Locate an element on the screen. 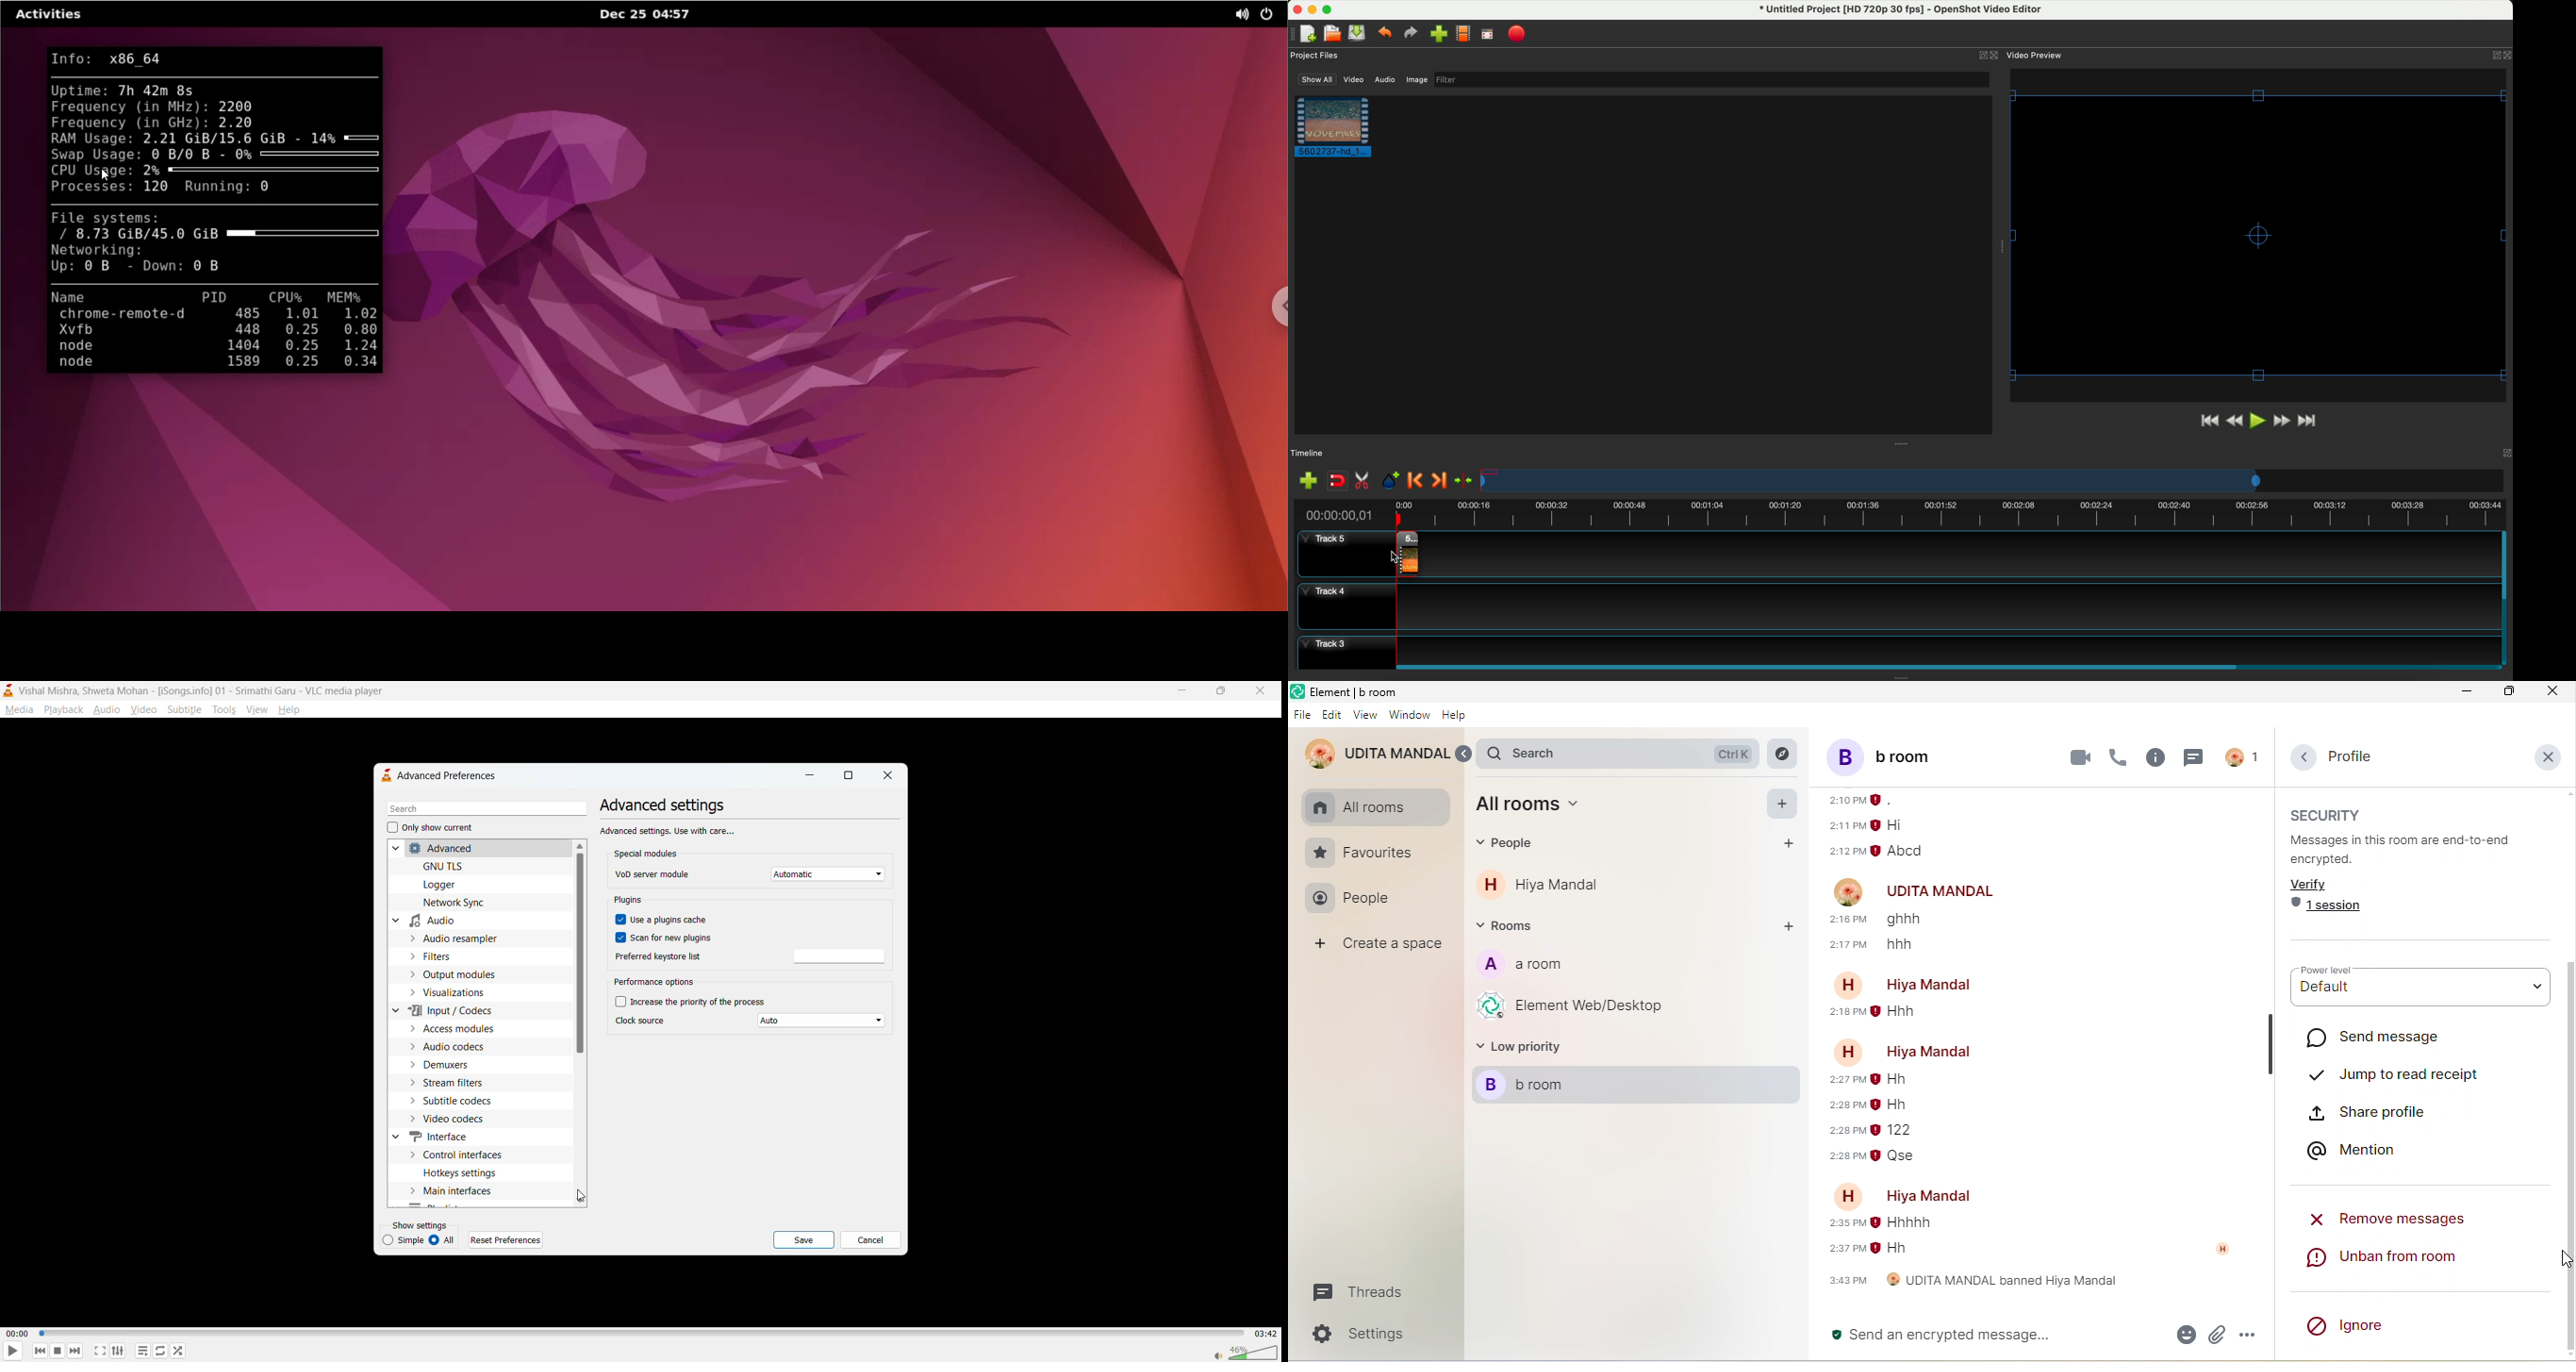 This screenshot has width=2576, height=1372. scrollbar is located at coordinates (2505, 596).